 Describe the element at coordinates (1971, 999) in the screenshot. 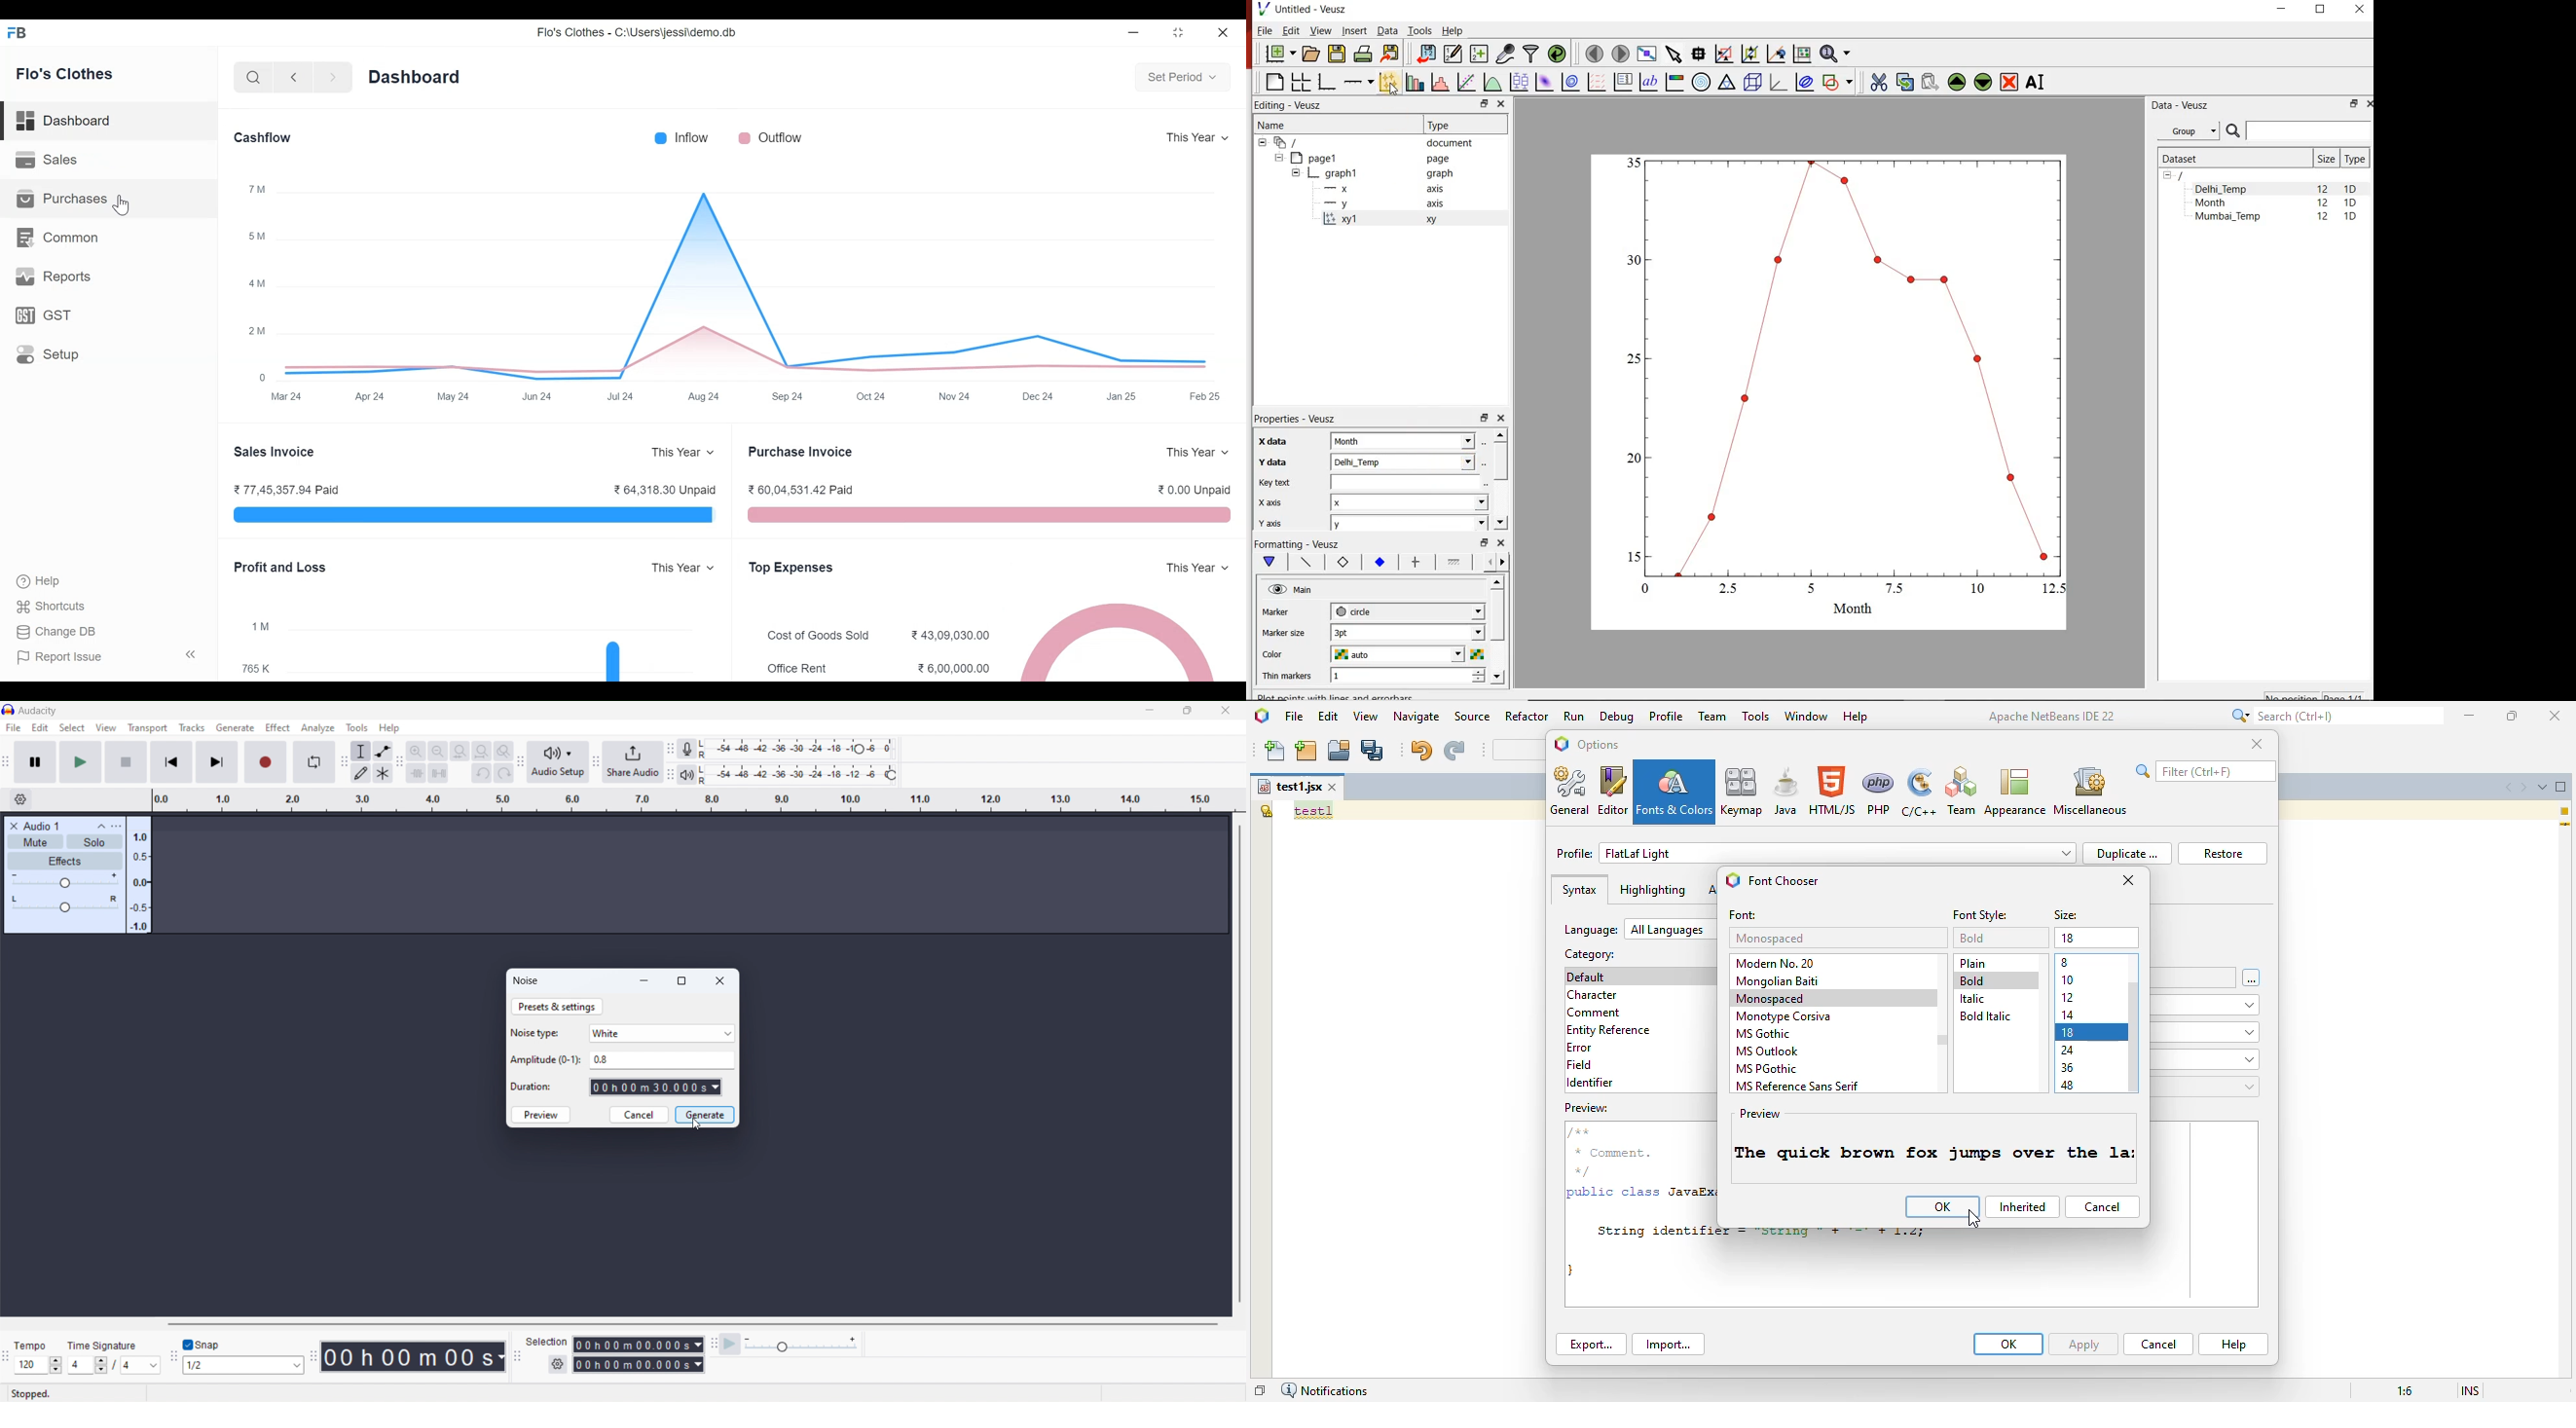

I see `italic` at that location.